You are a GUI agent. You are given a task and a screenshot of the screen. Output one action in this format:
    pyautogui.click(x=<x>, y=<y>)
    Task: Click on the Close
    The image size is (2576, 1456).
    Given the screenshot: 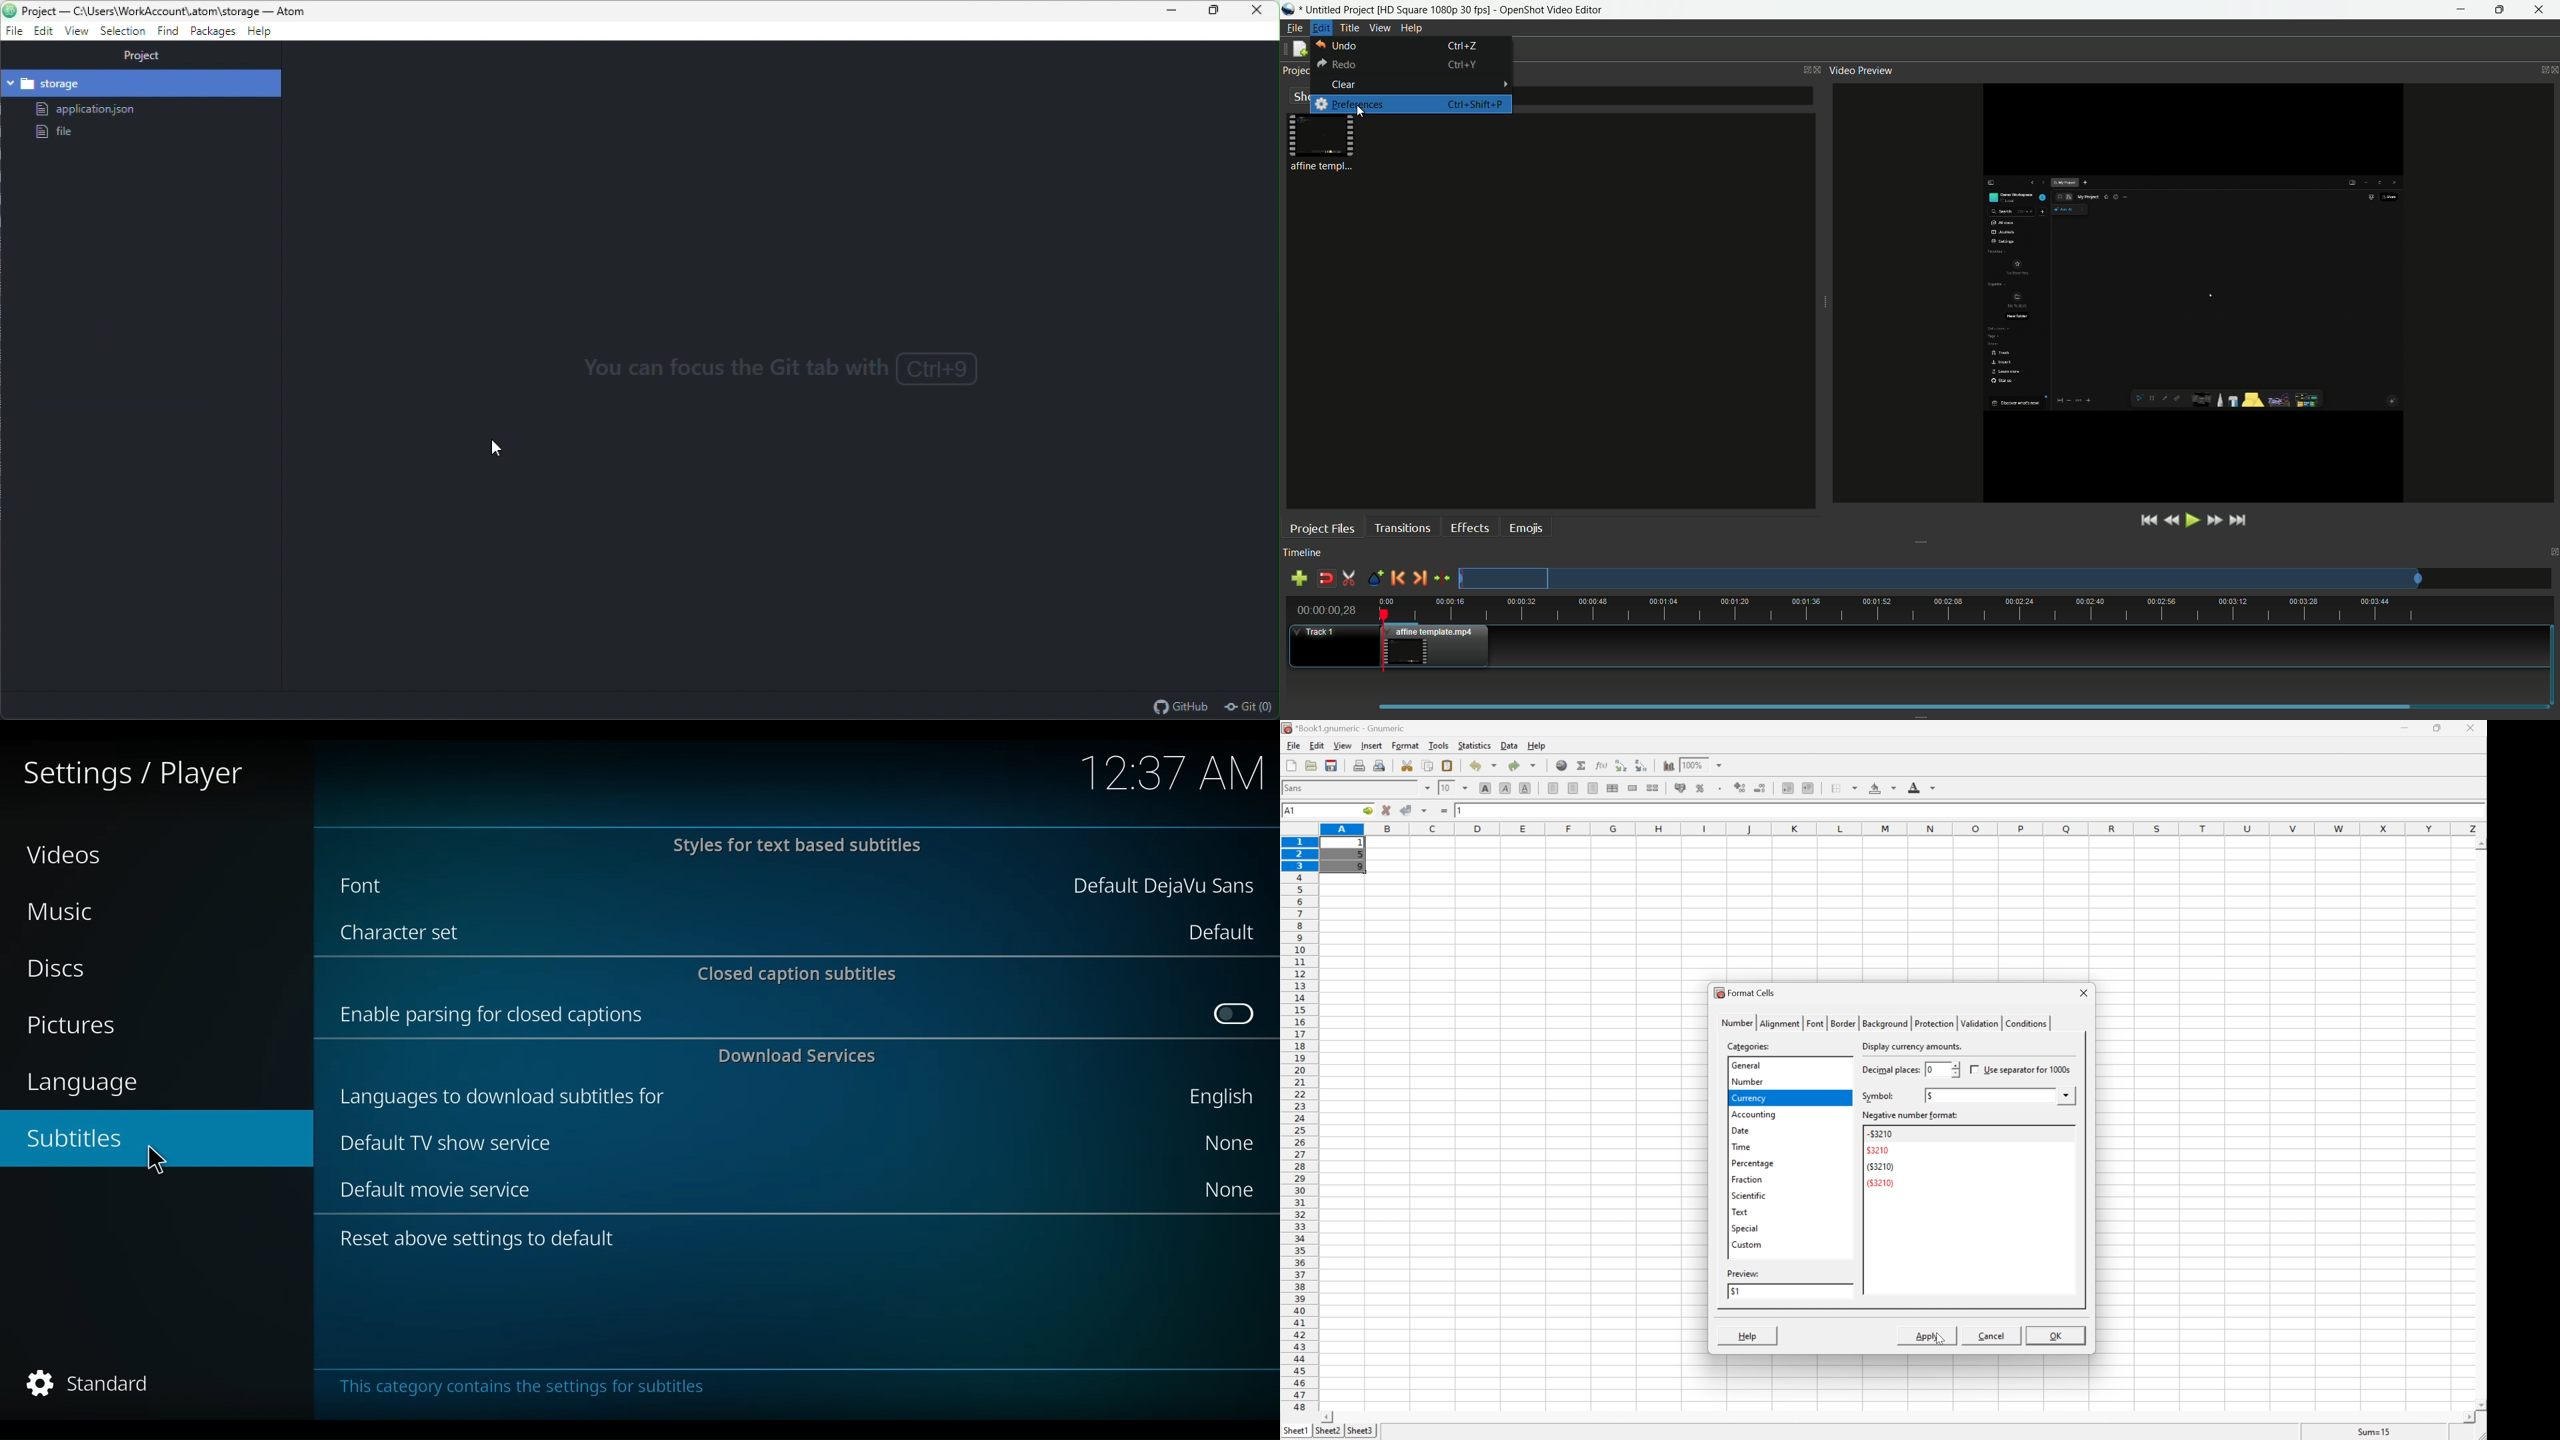 What is the action you would take?
    pyautogui.click(x=1259, y=9)
    